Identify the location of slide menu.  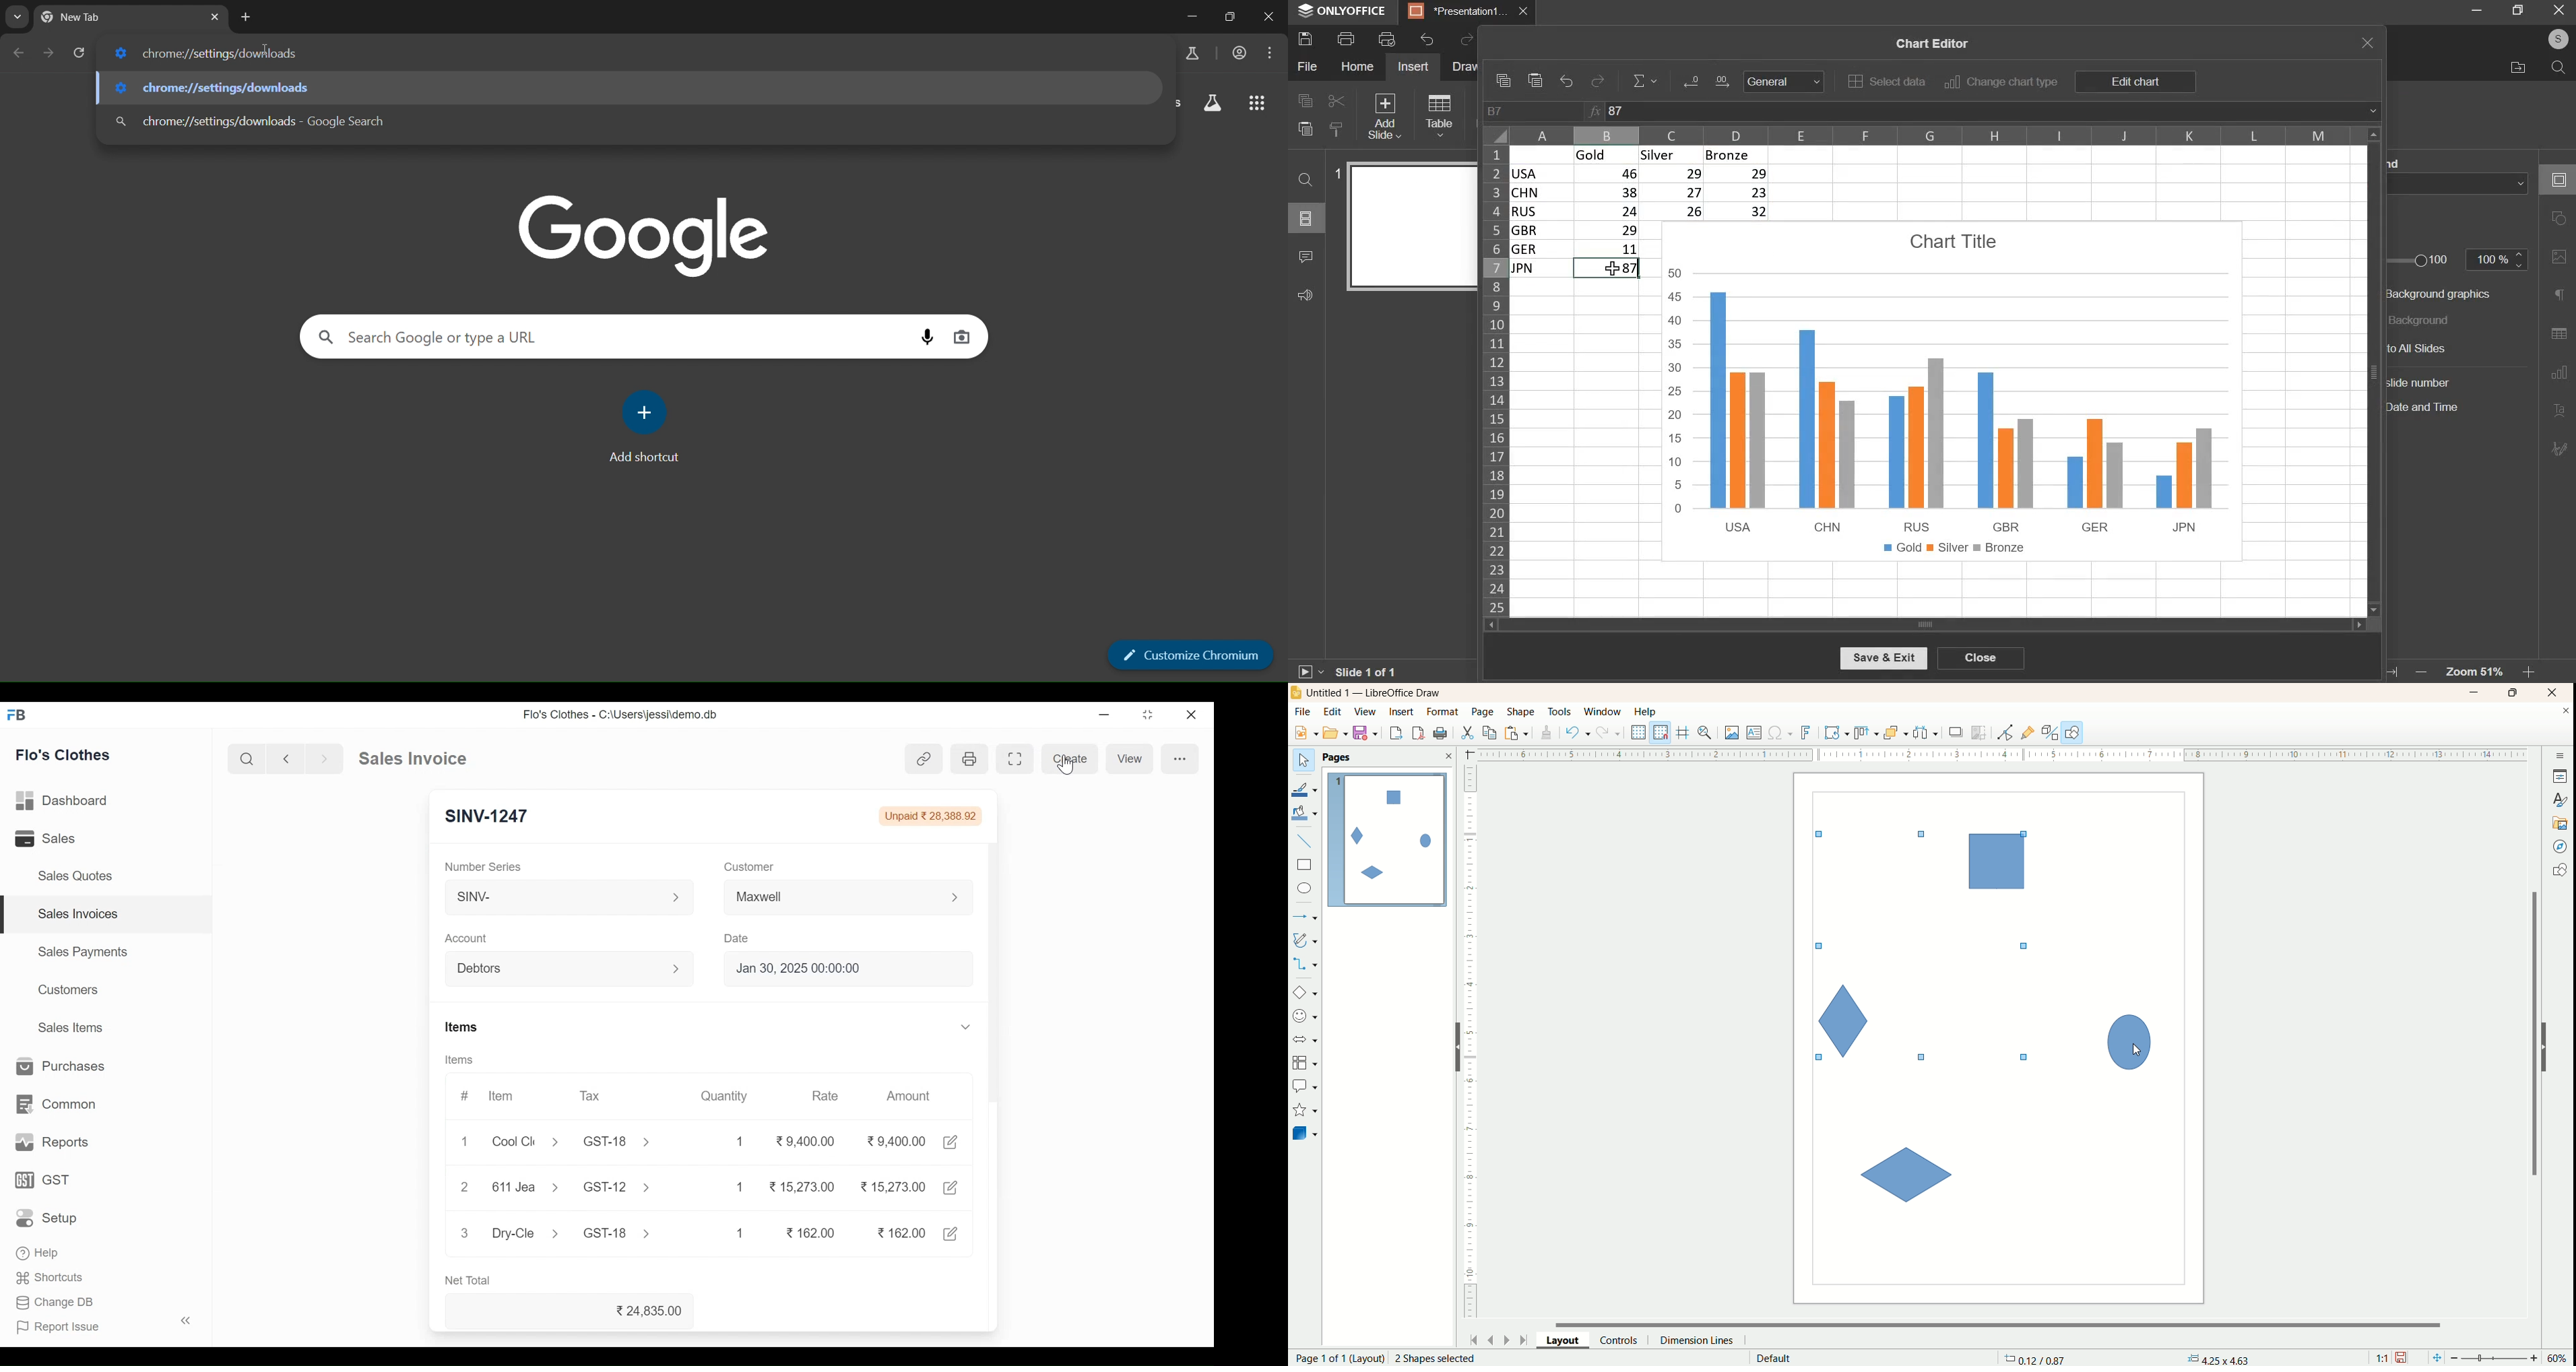
(1305, 218).